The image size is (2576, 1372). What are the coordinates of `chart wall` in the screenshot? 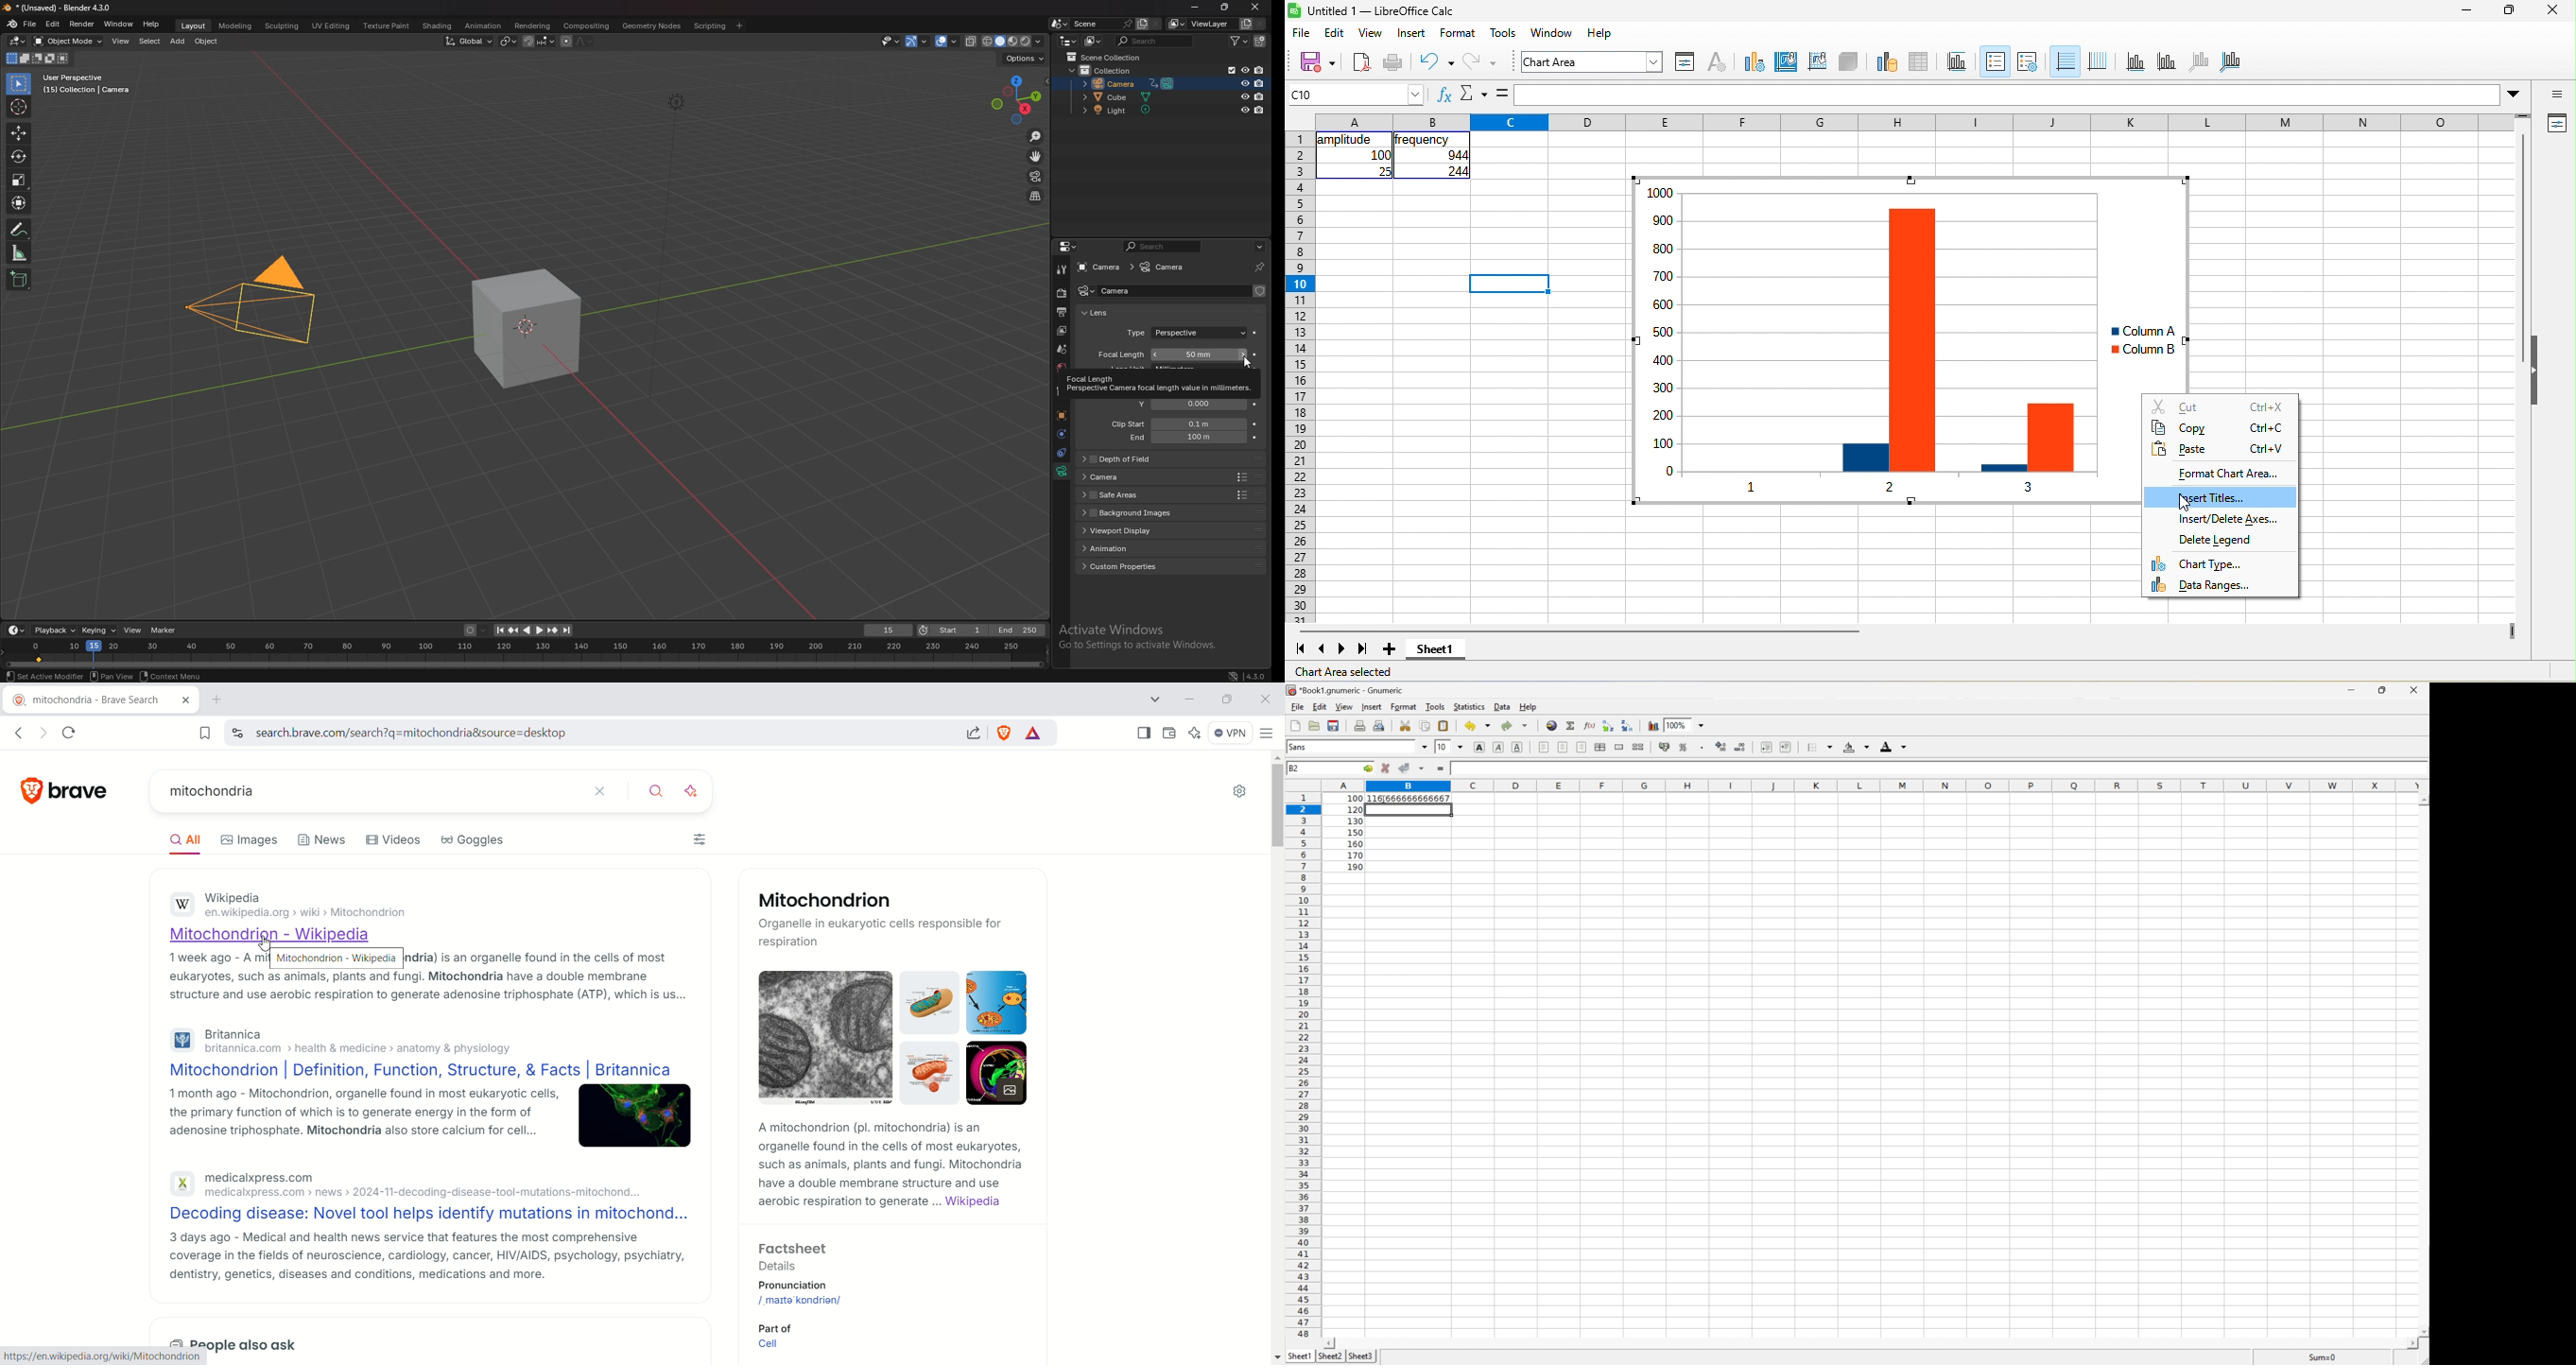 It's located at (1817, 62).